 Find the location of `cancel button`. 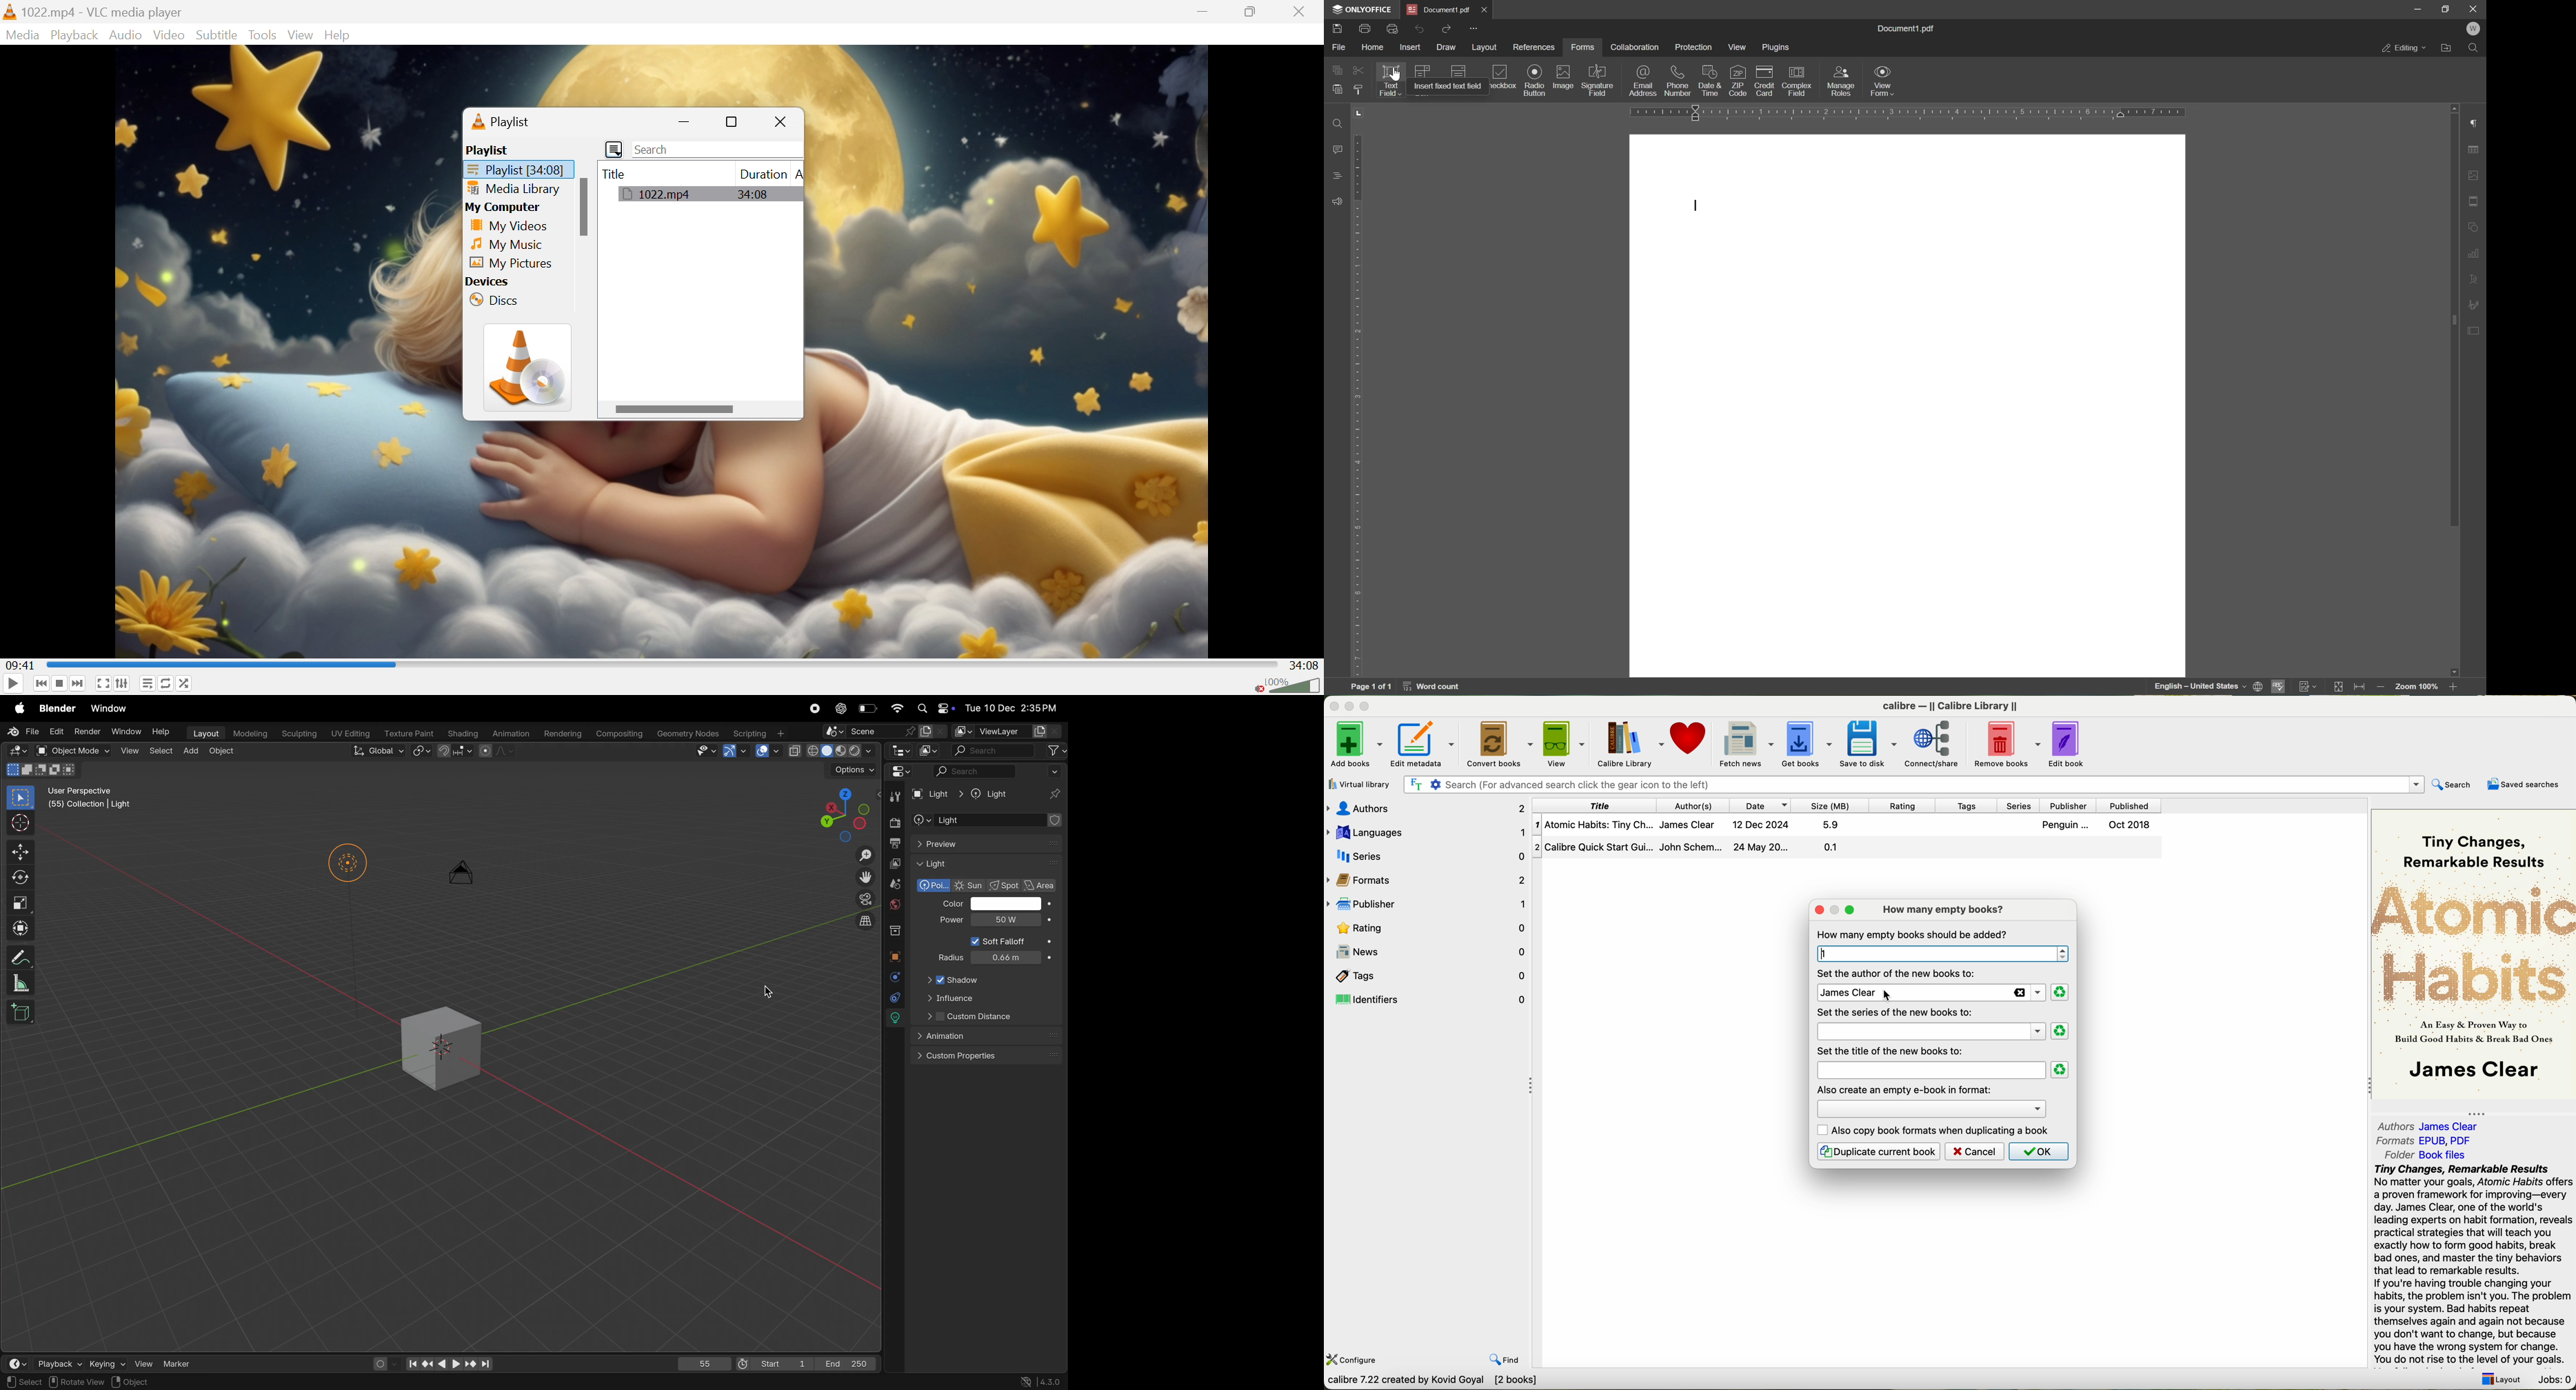

cancel button is located at coordinates (1975, 1151).